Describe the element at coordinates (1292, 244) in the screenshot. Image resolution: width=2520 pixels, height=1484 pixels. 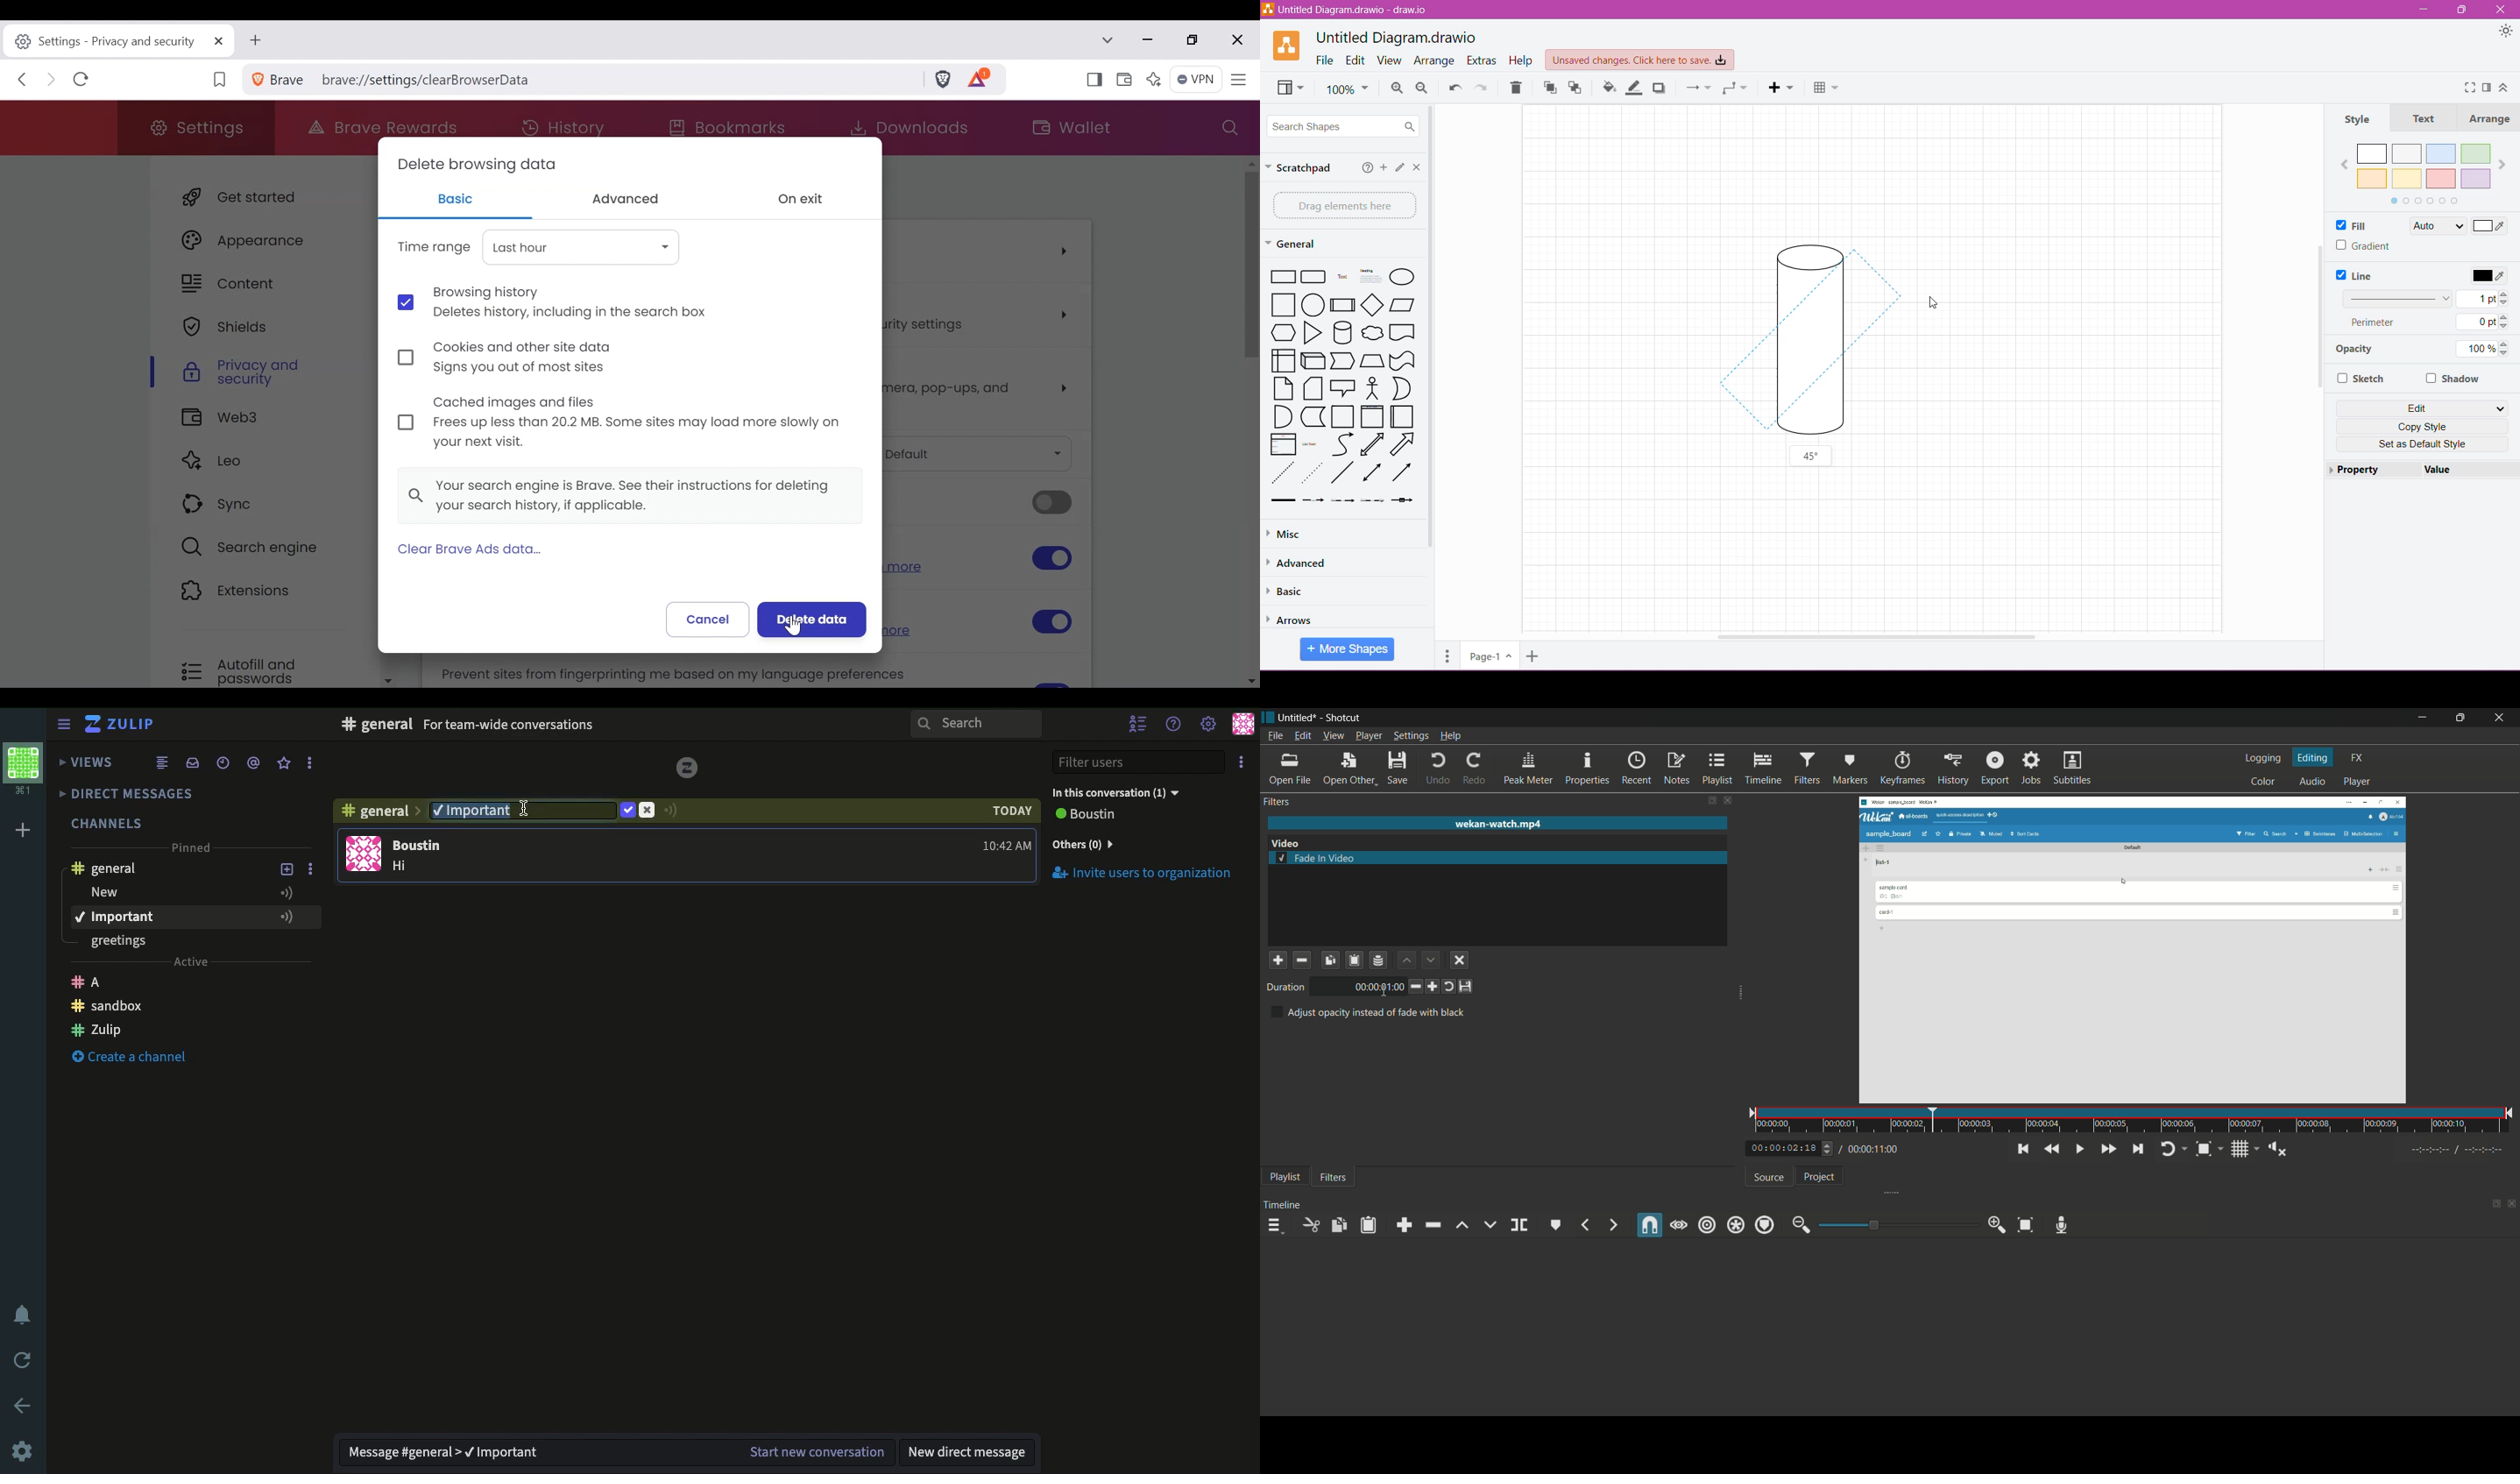
I see `General - Click or Drag and drop your shapes` at that location.